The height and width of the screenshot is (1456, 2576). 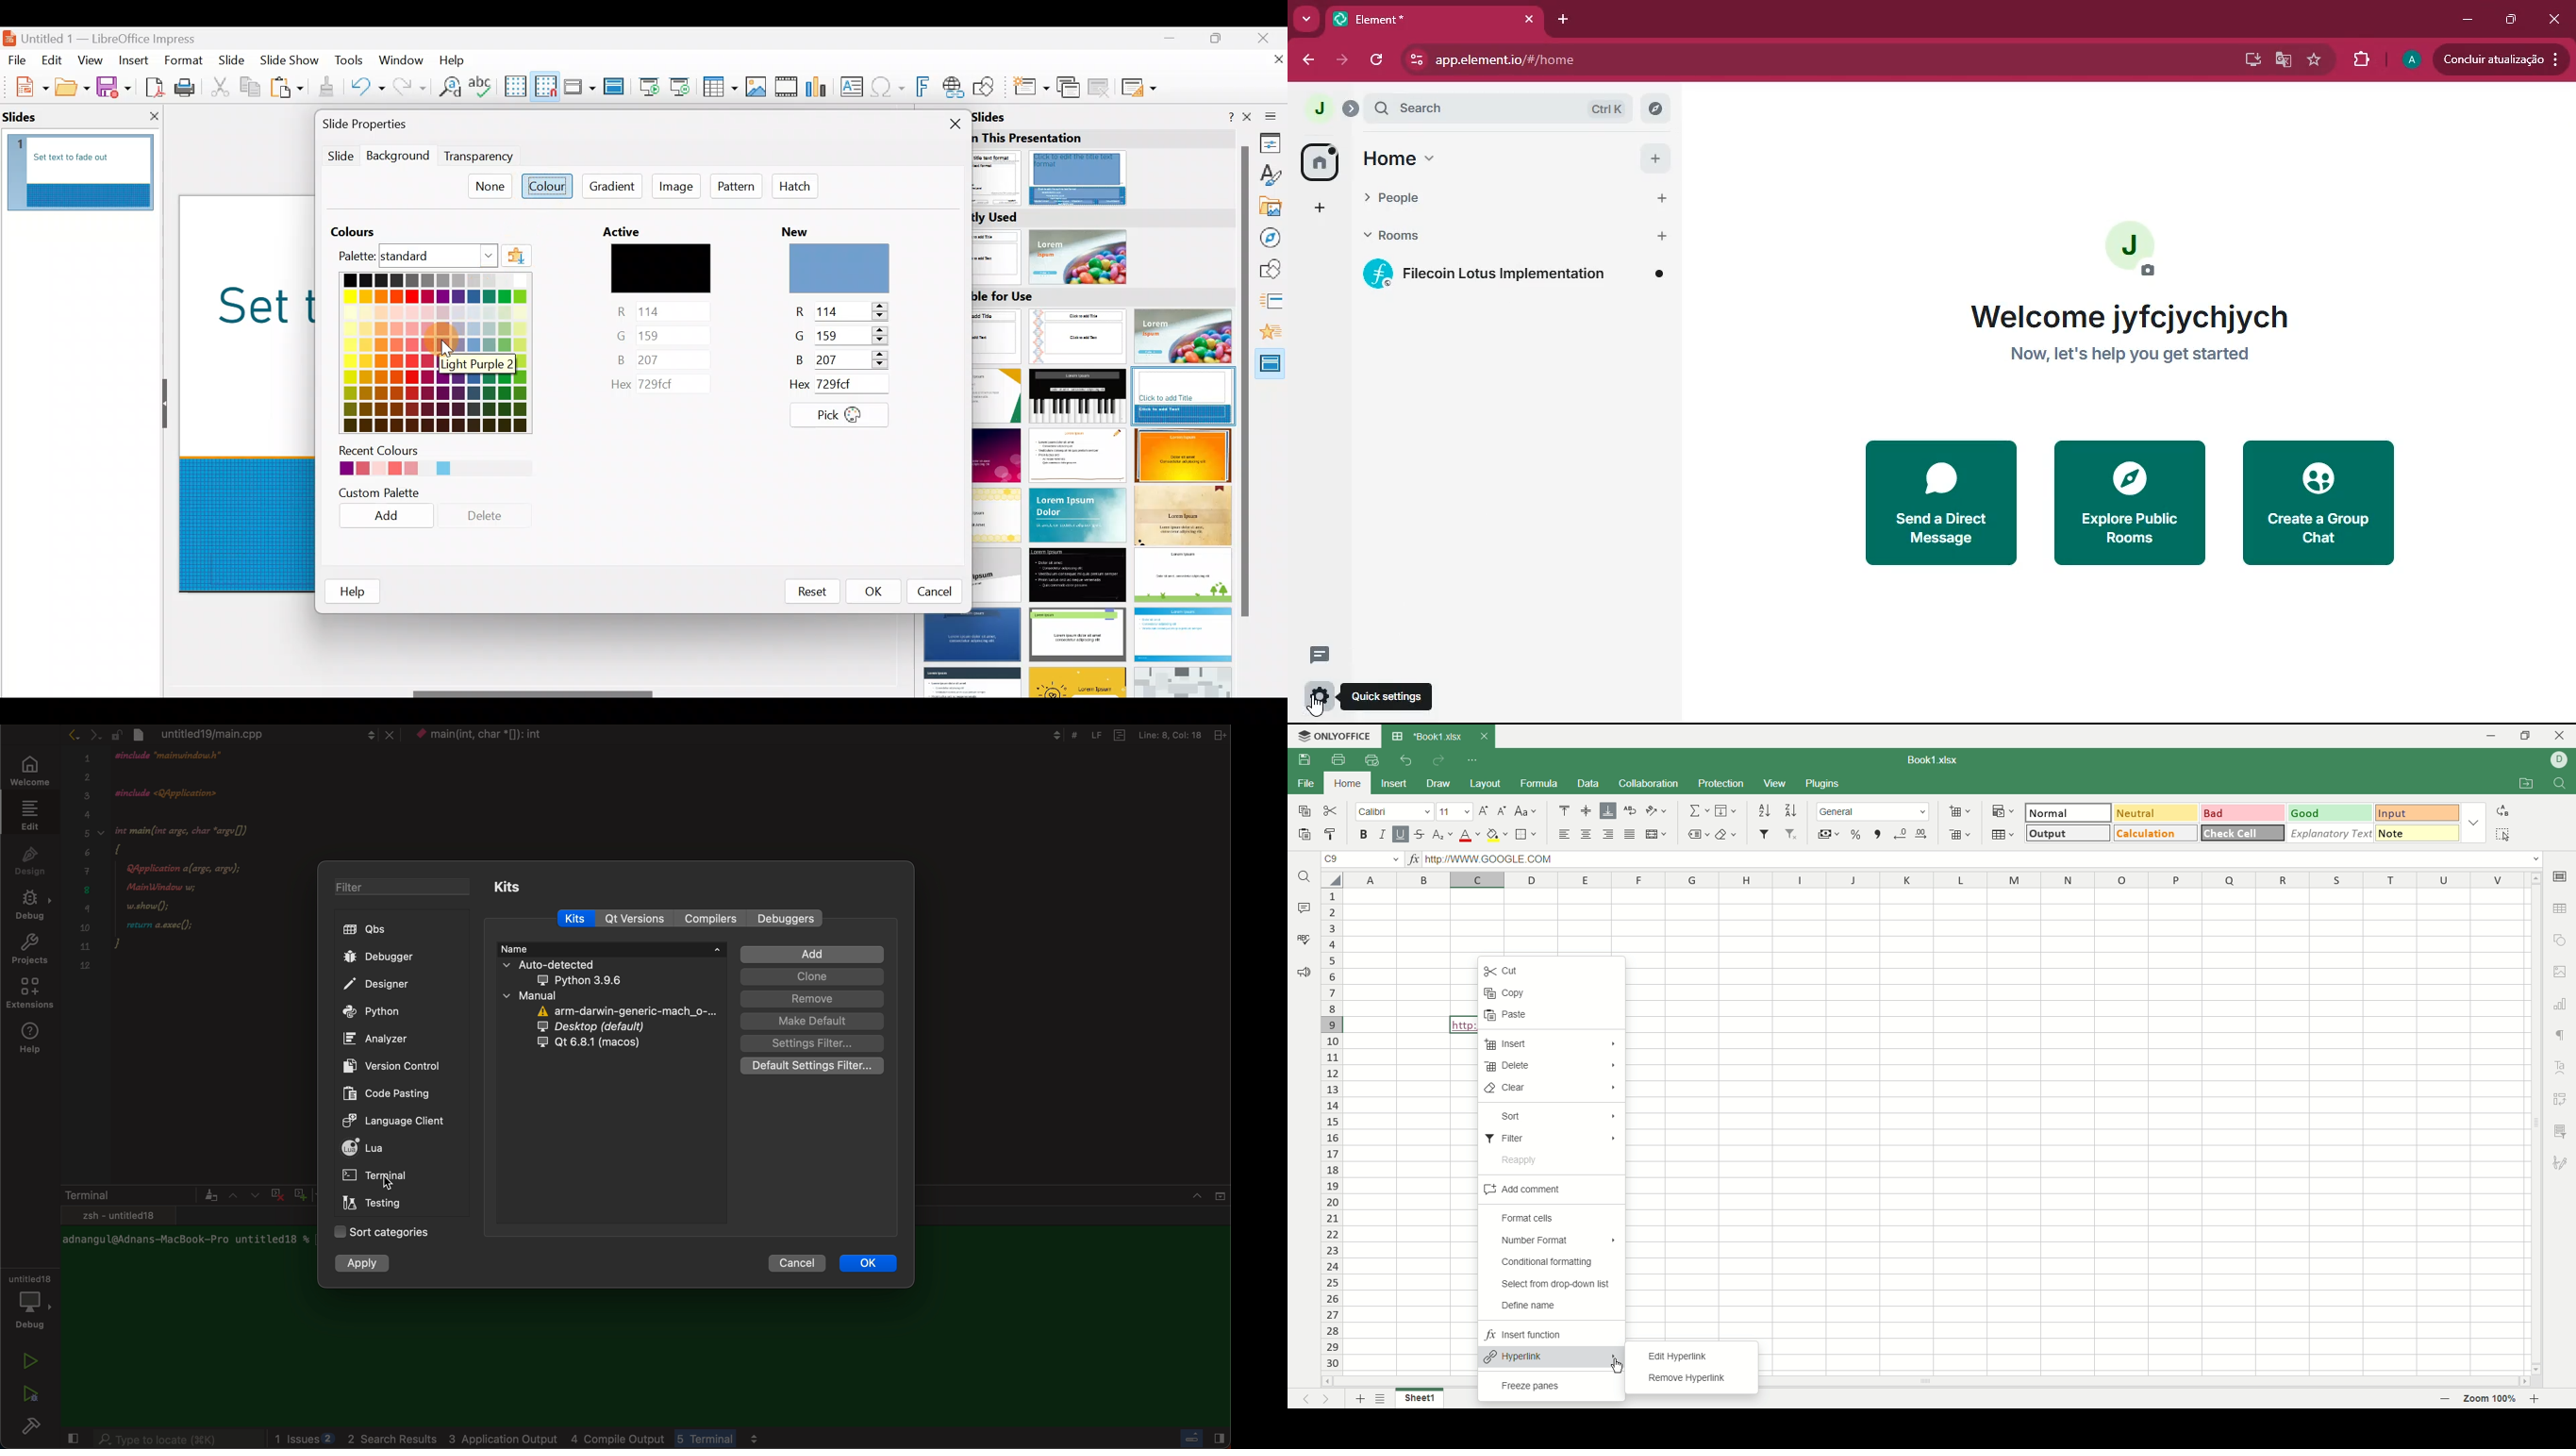 I want to click on Slide show, so click(x=292, y=62).